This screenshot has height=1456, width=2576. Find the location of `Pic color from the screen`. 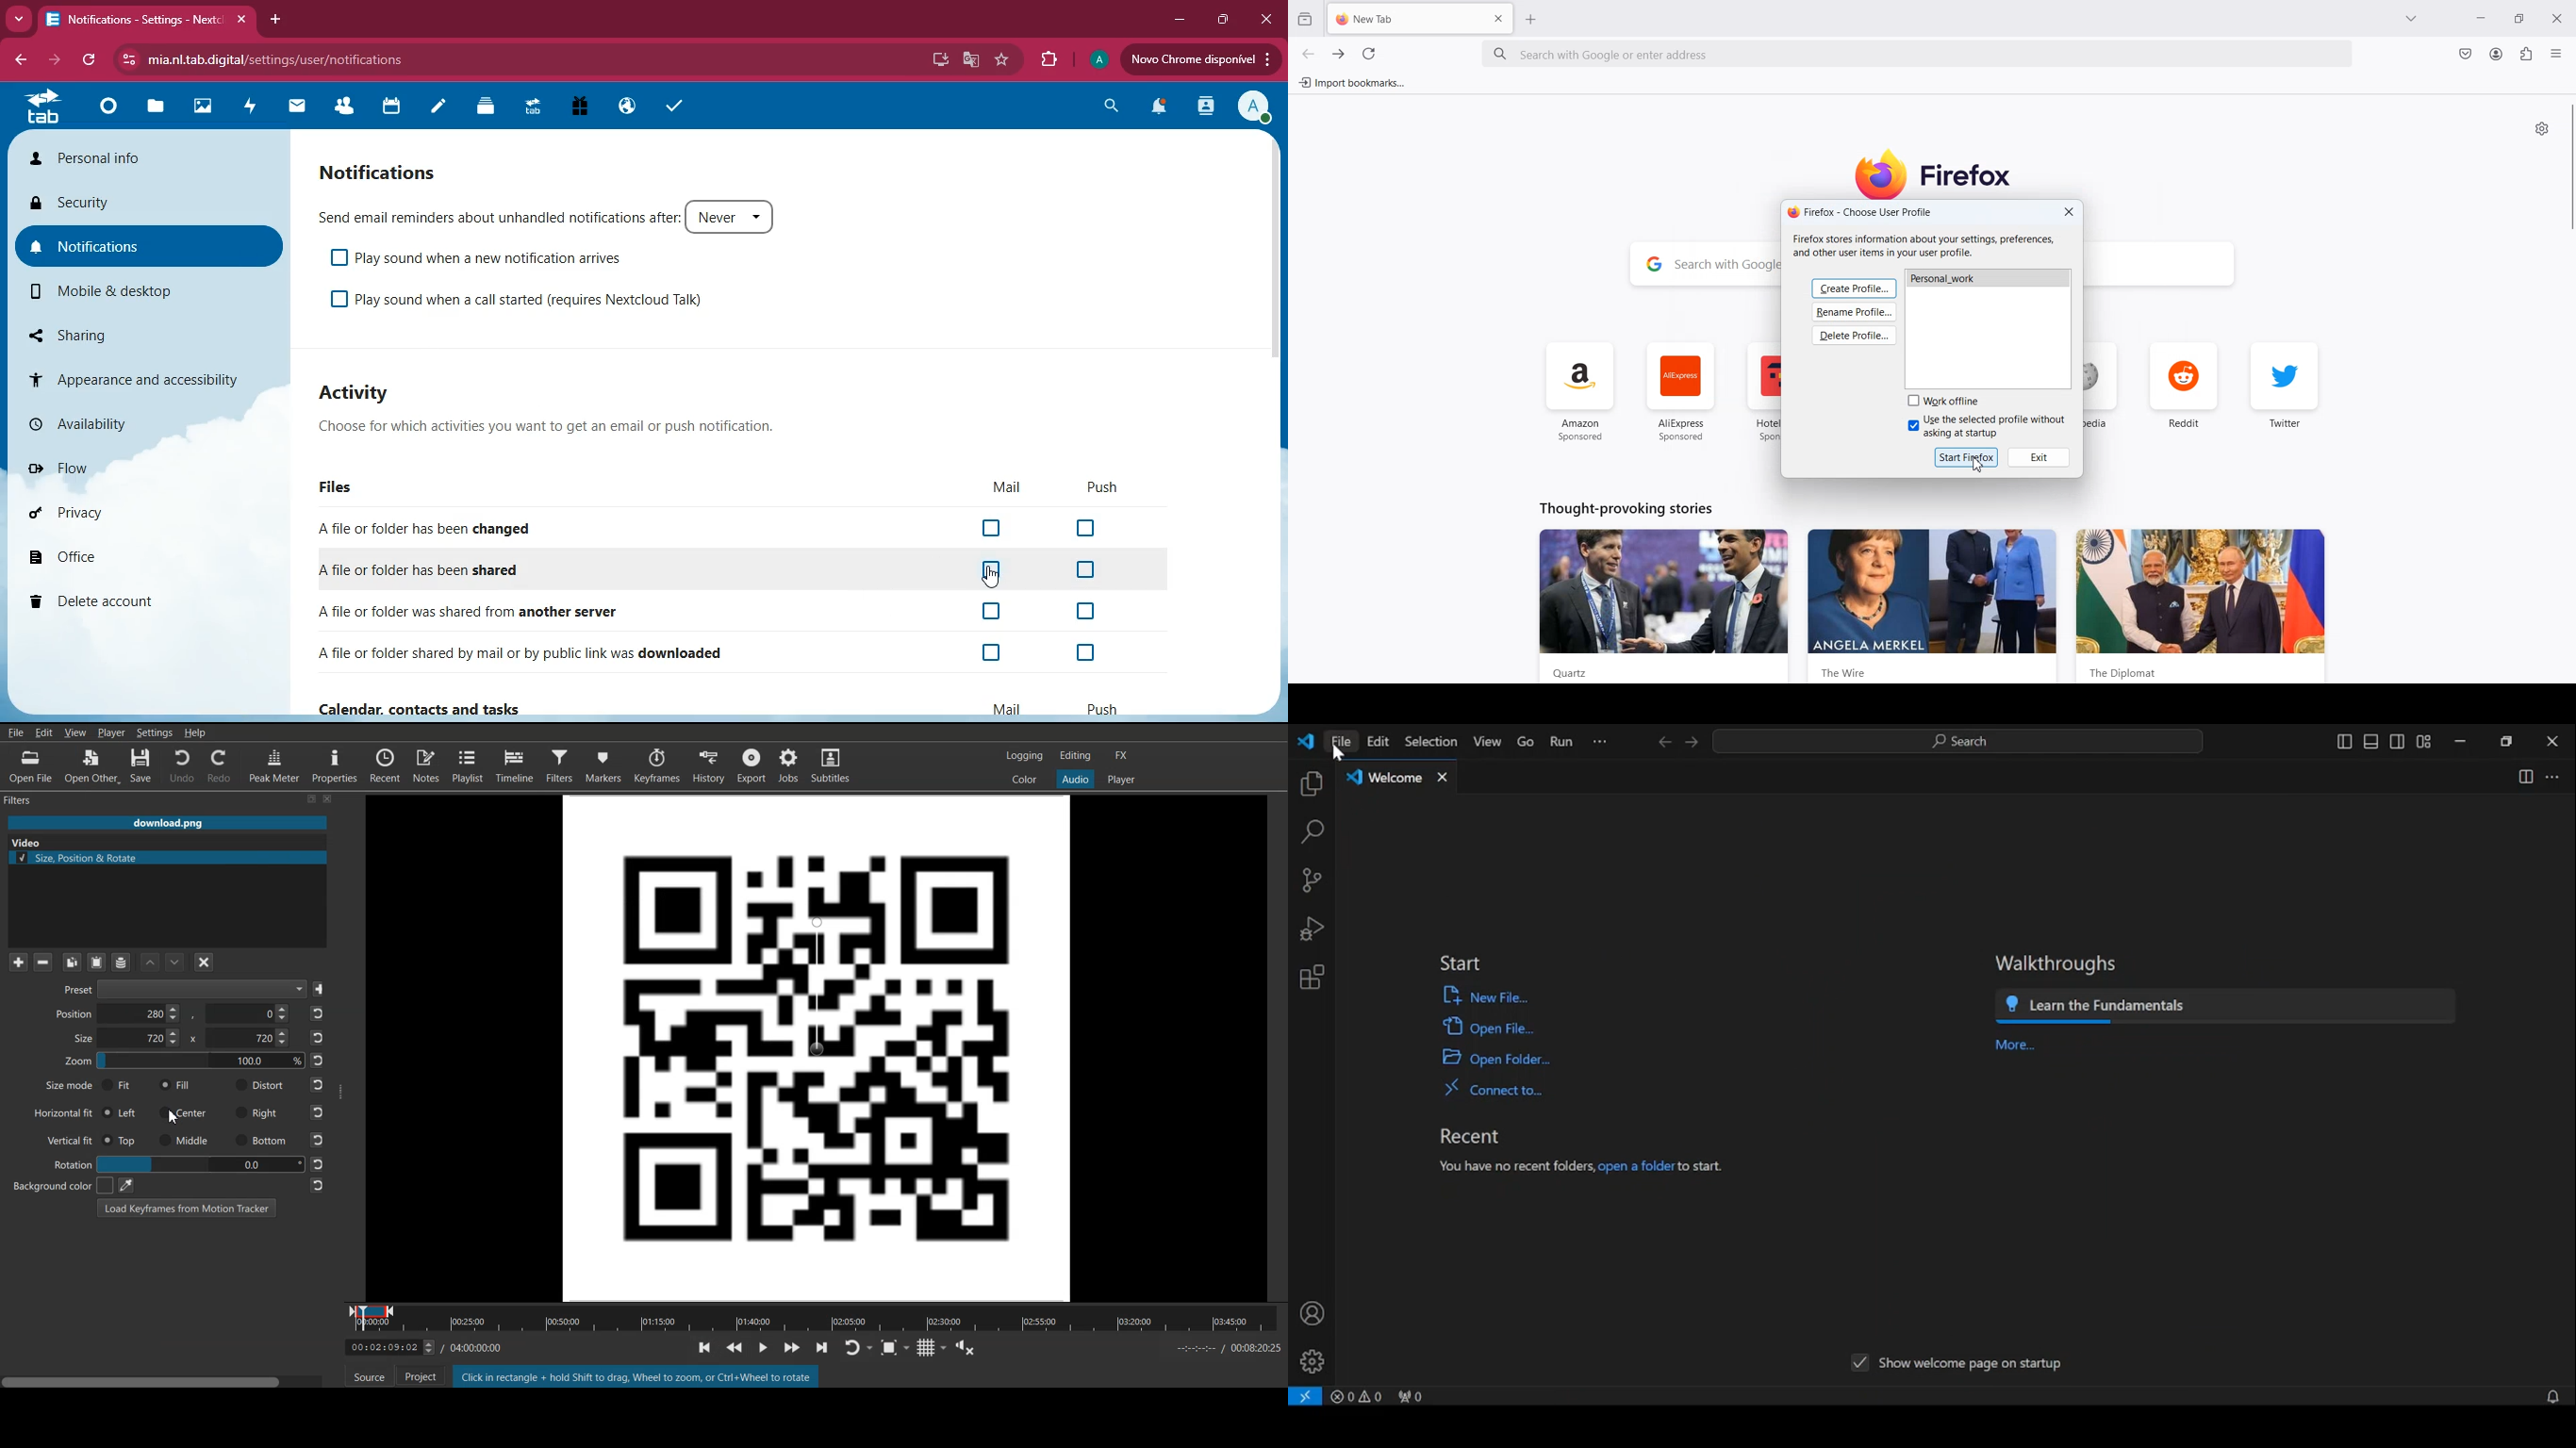

Pic color from the screen is located at coordinates (125, 1185).